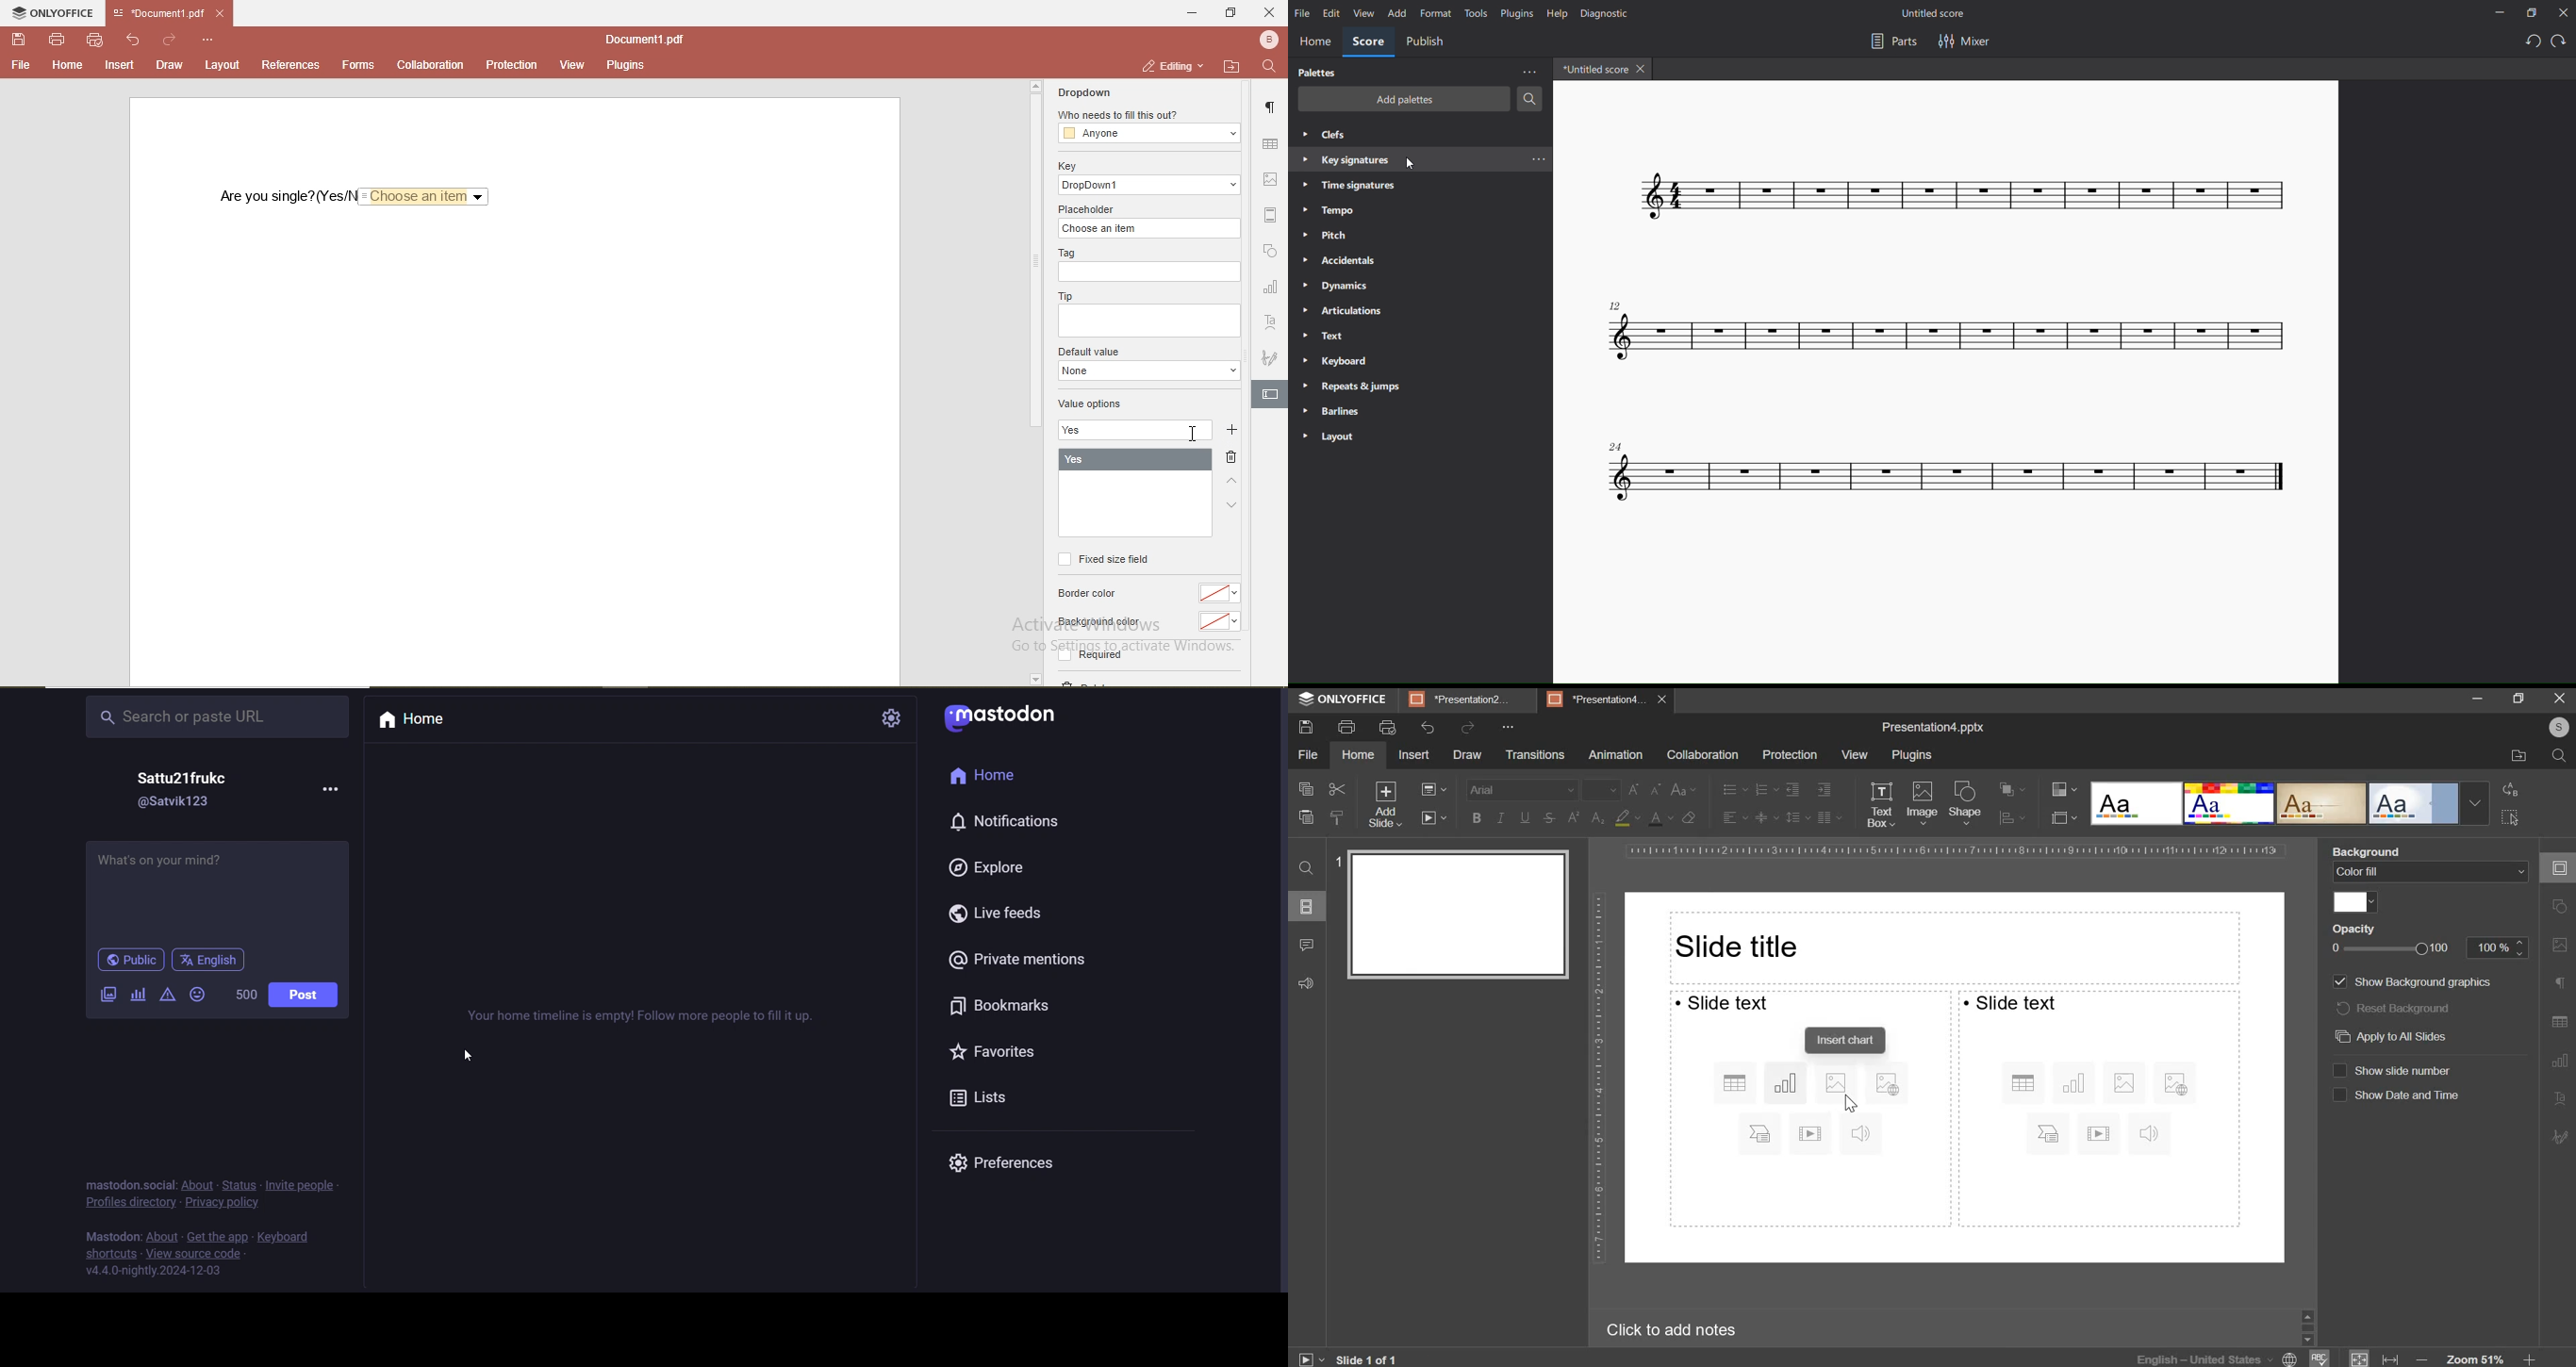  What do you see at coordinates (170, 41) in the screenshot?
I see `redo` at bounding box center [170, 41].